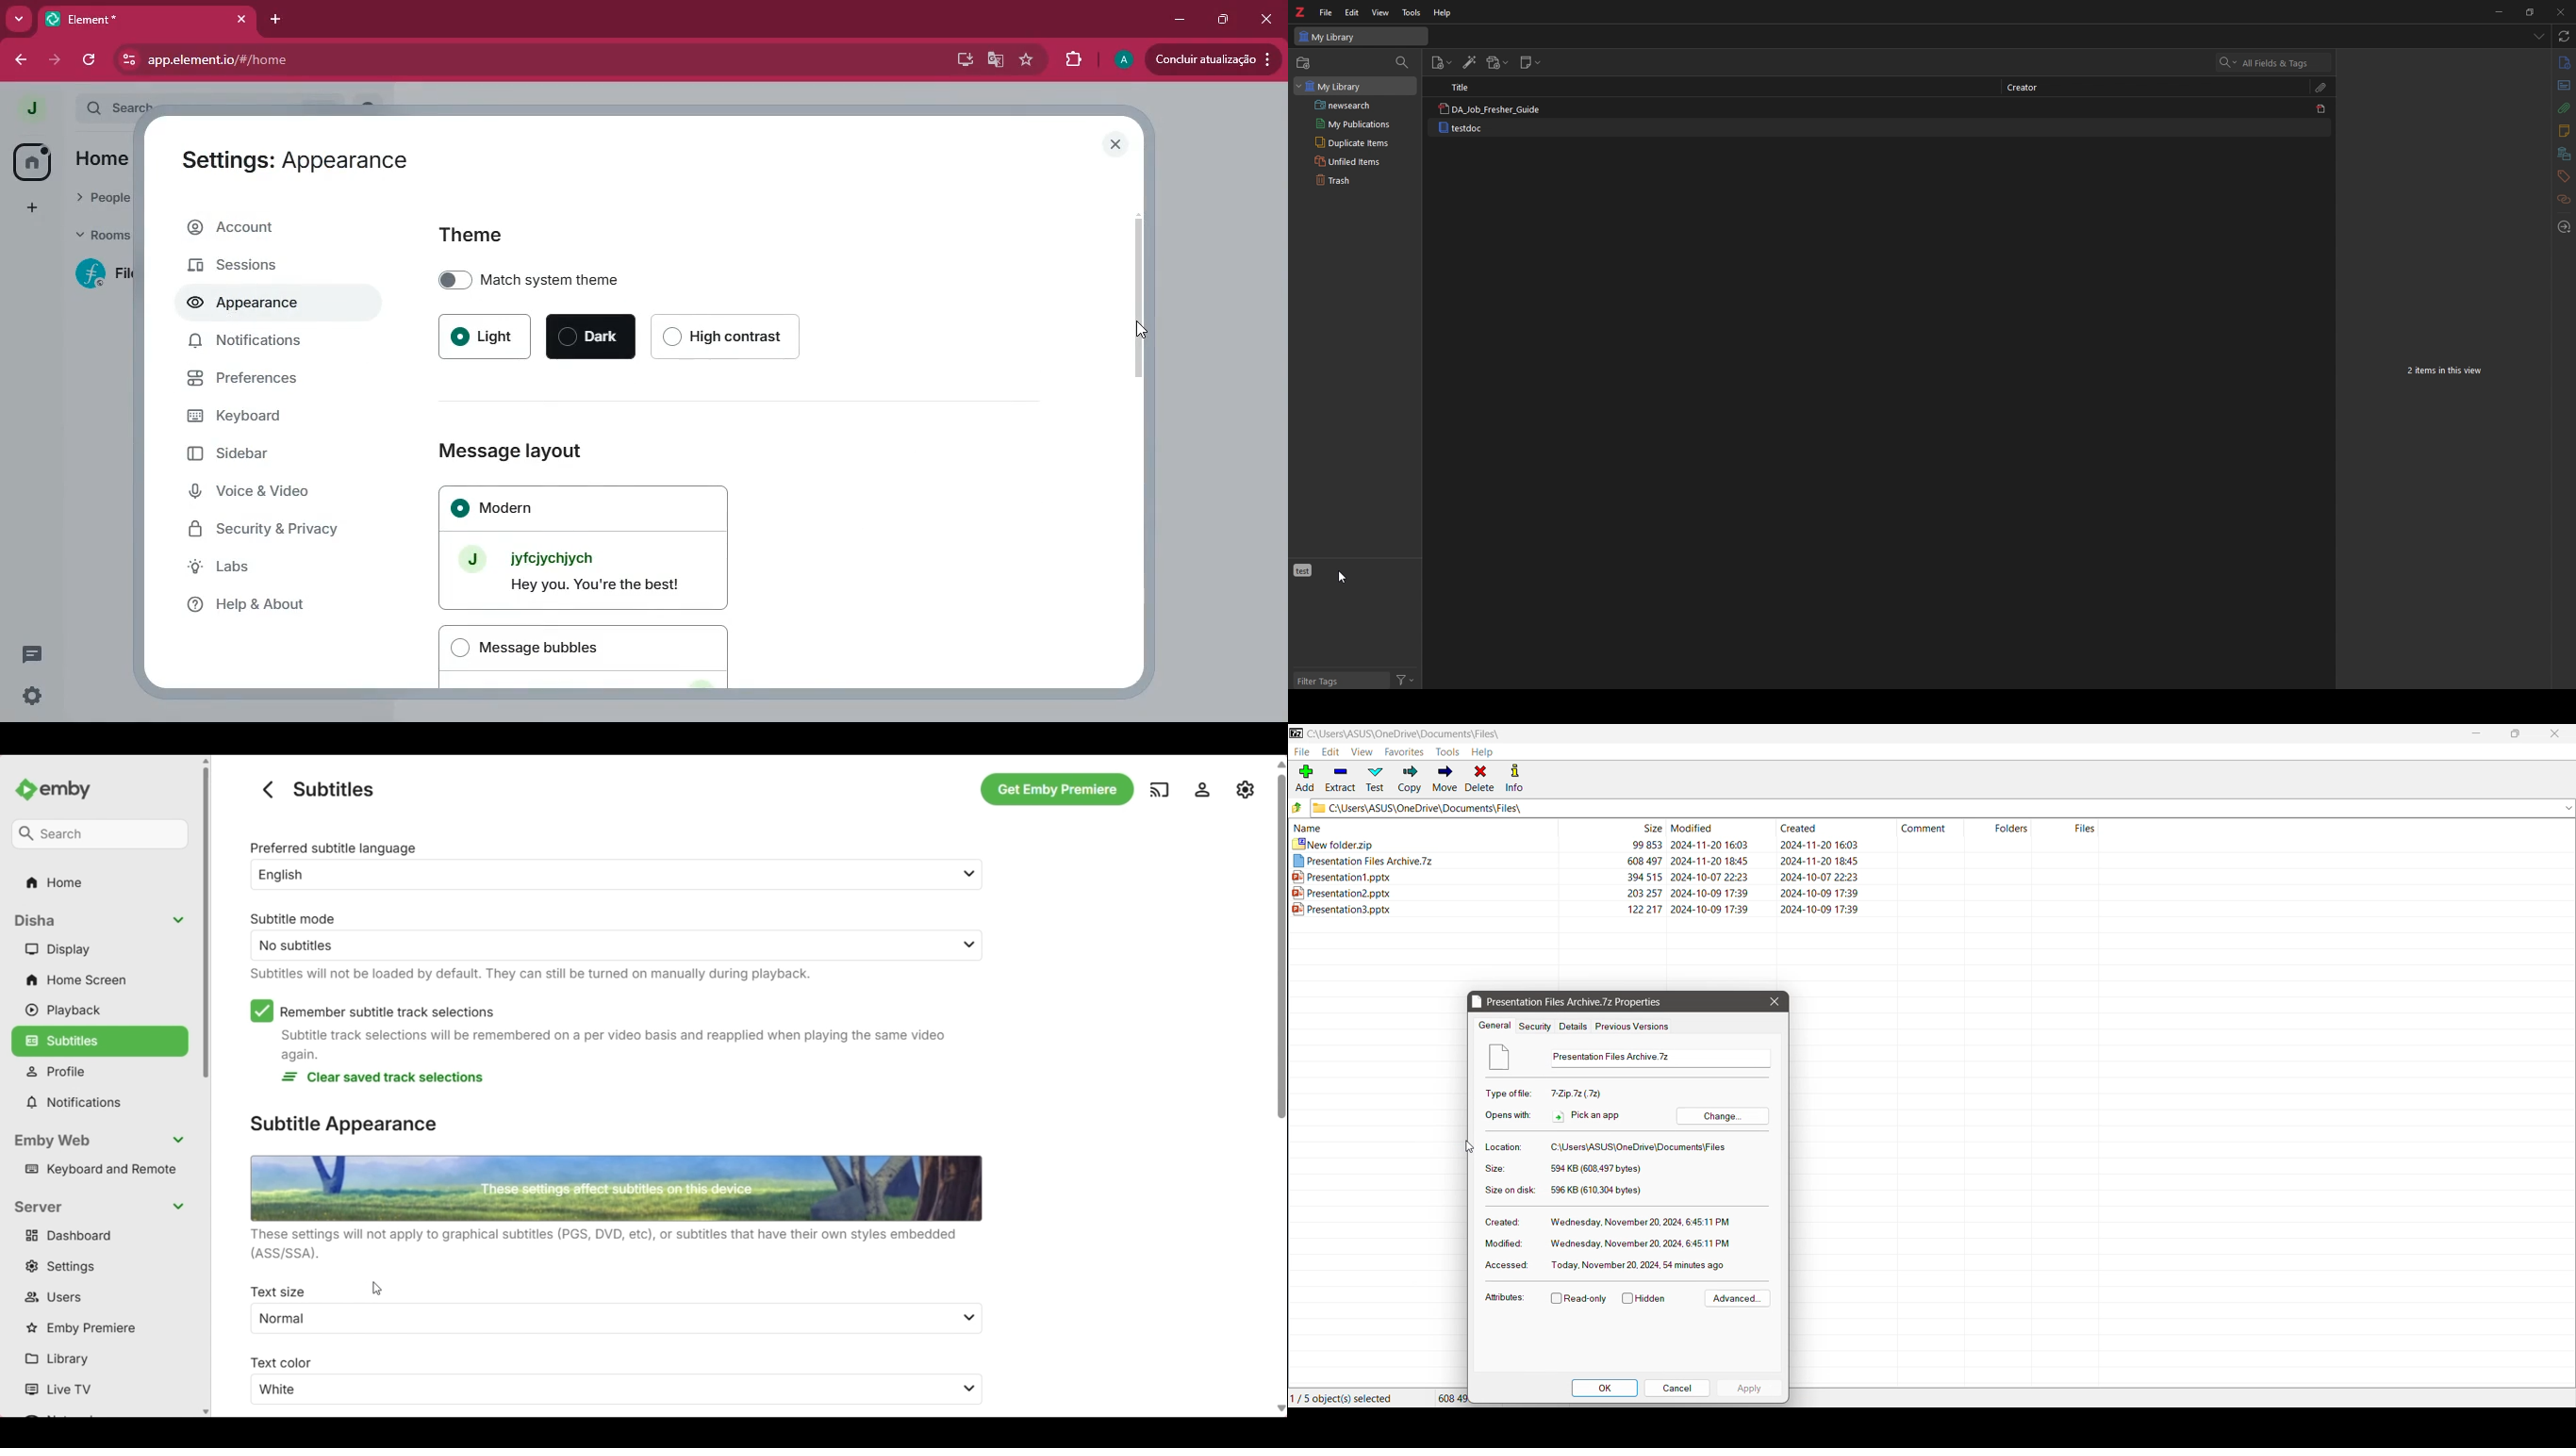  I want to click on List options in respective boxes, so click(975, 875).